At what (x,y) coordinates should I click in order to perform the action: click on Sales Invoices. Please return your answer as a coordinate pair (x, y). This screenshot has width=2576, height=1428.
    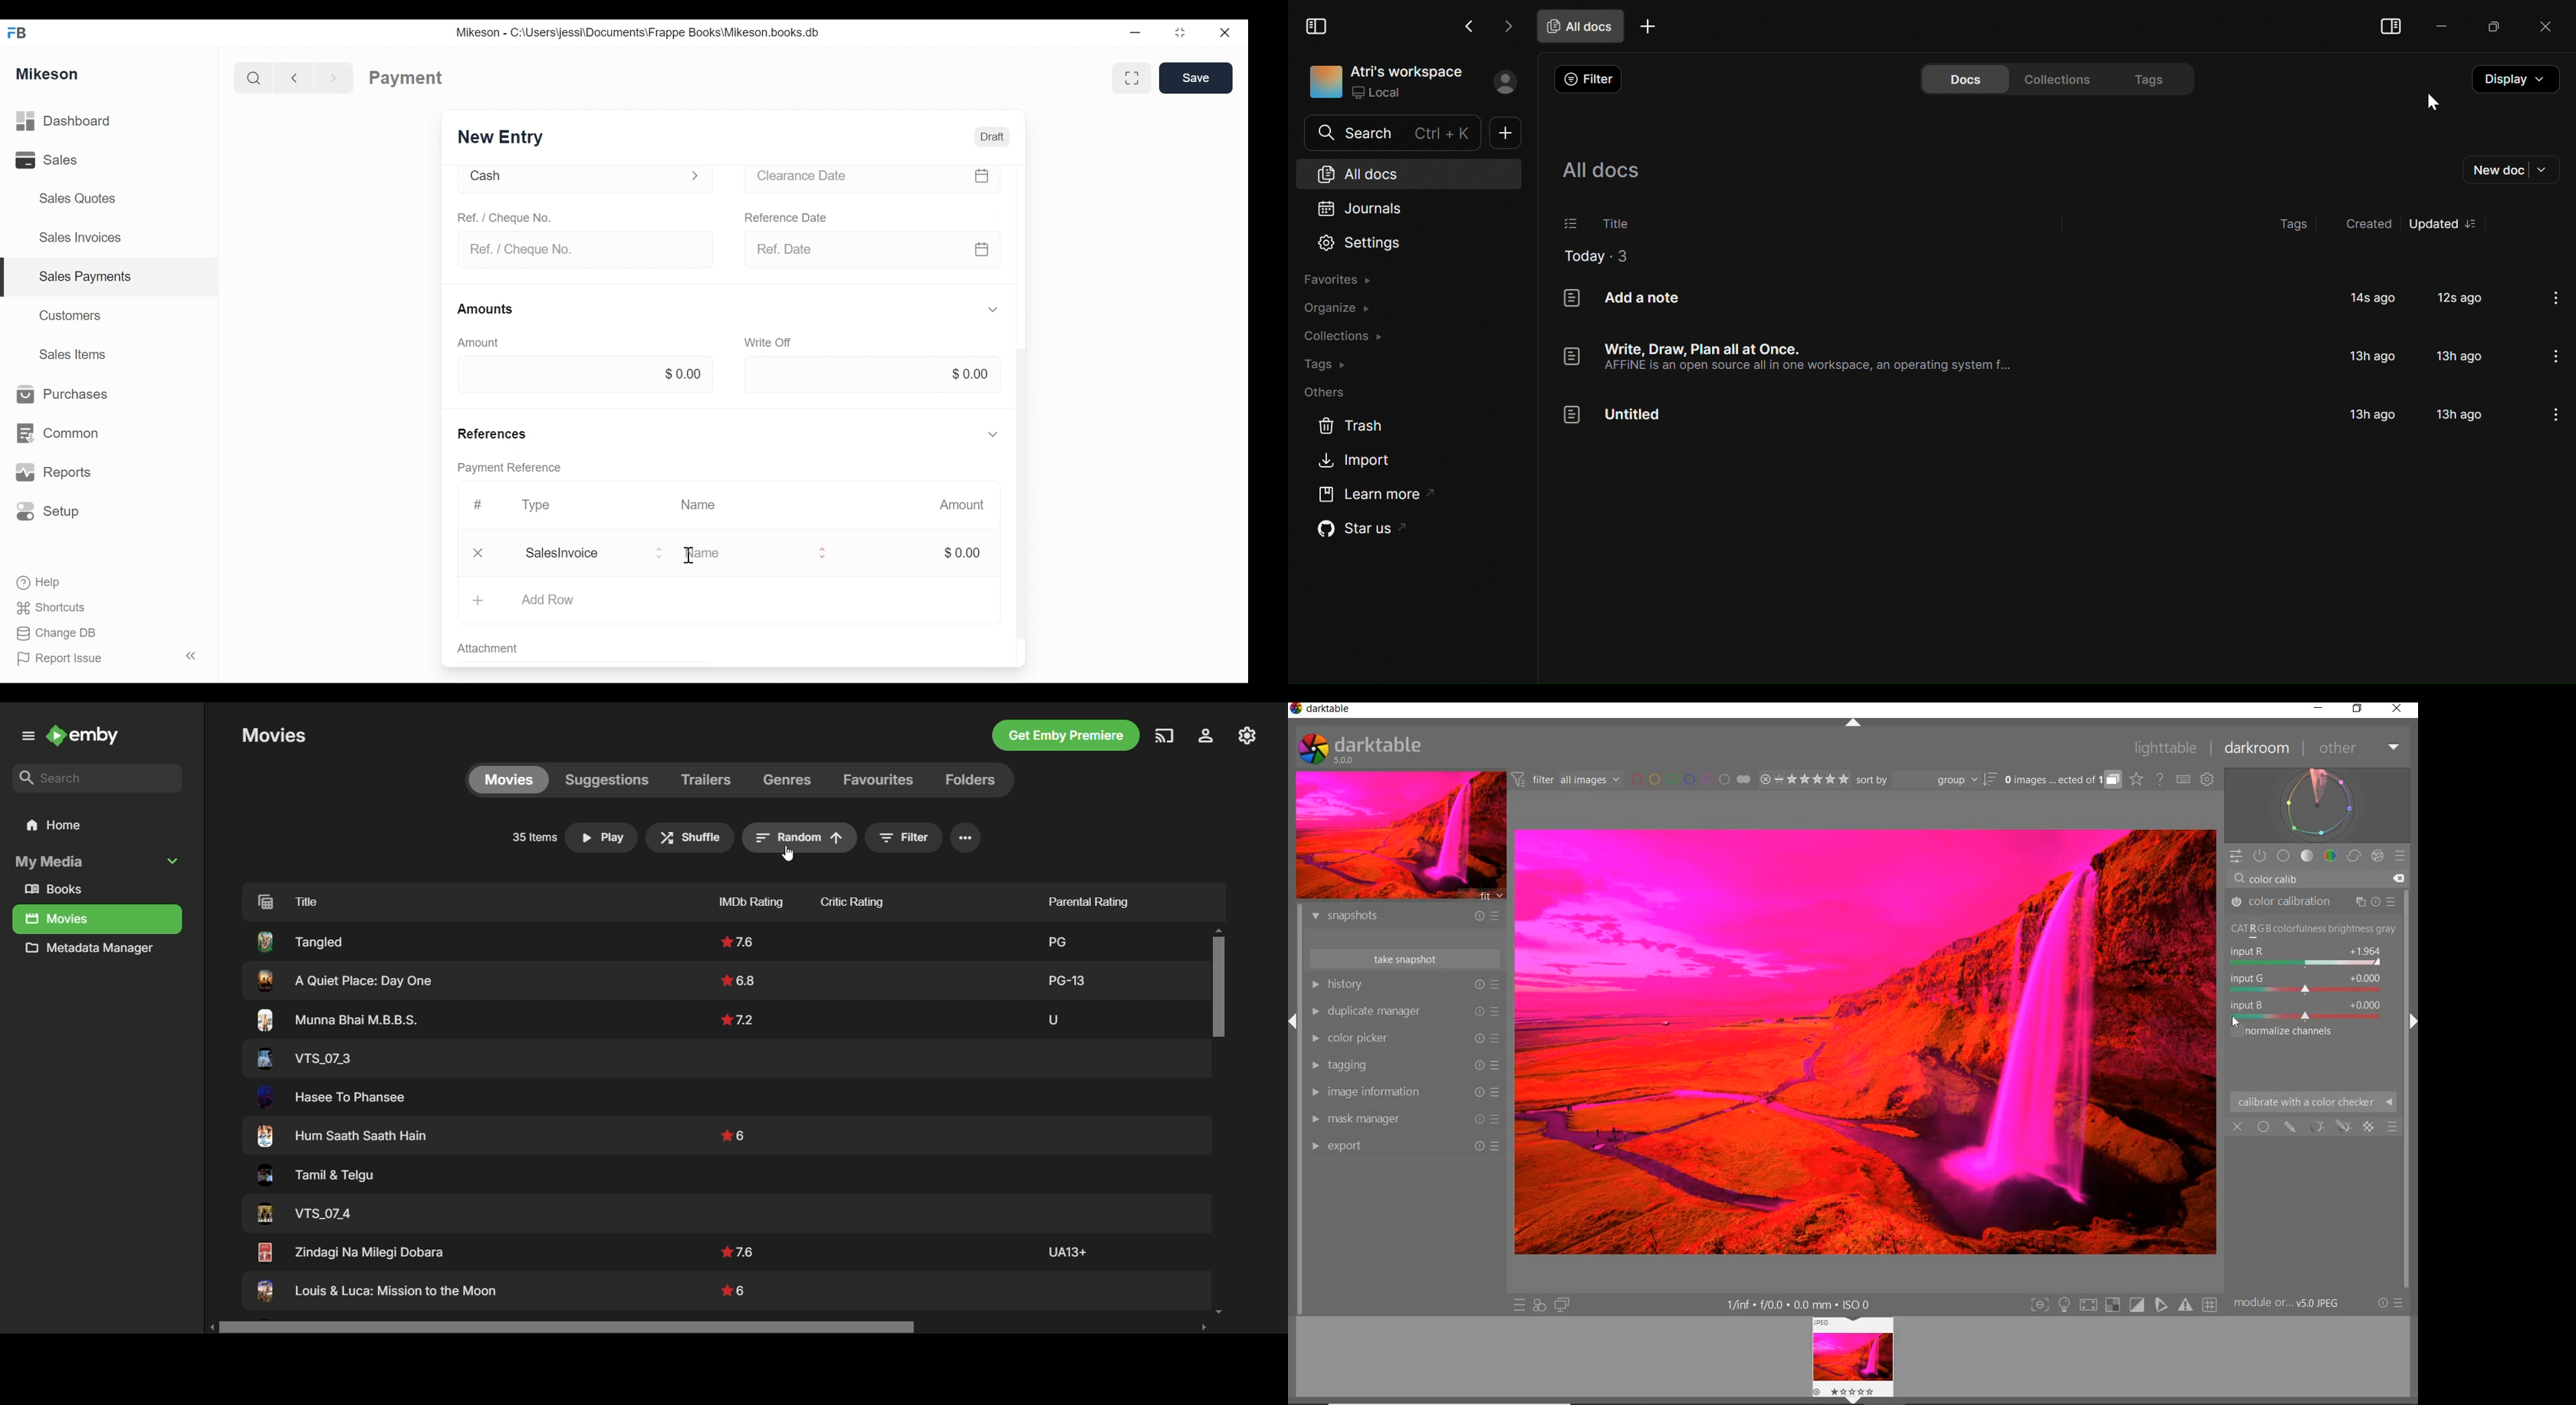
    Looking at the image, I should click on (75, 239).